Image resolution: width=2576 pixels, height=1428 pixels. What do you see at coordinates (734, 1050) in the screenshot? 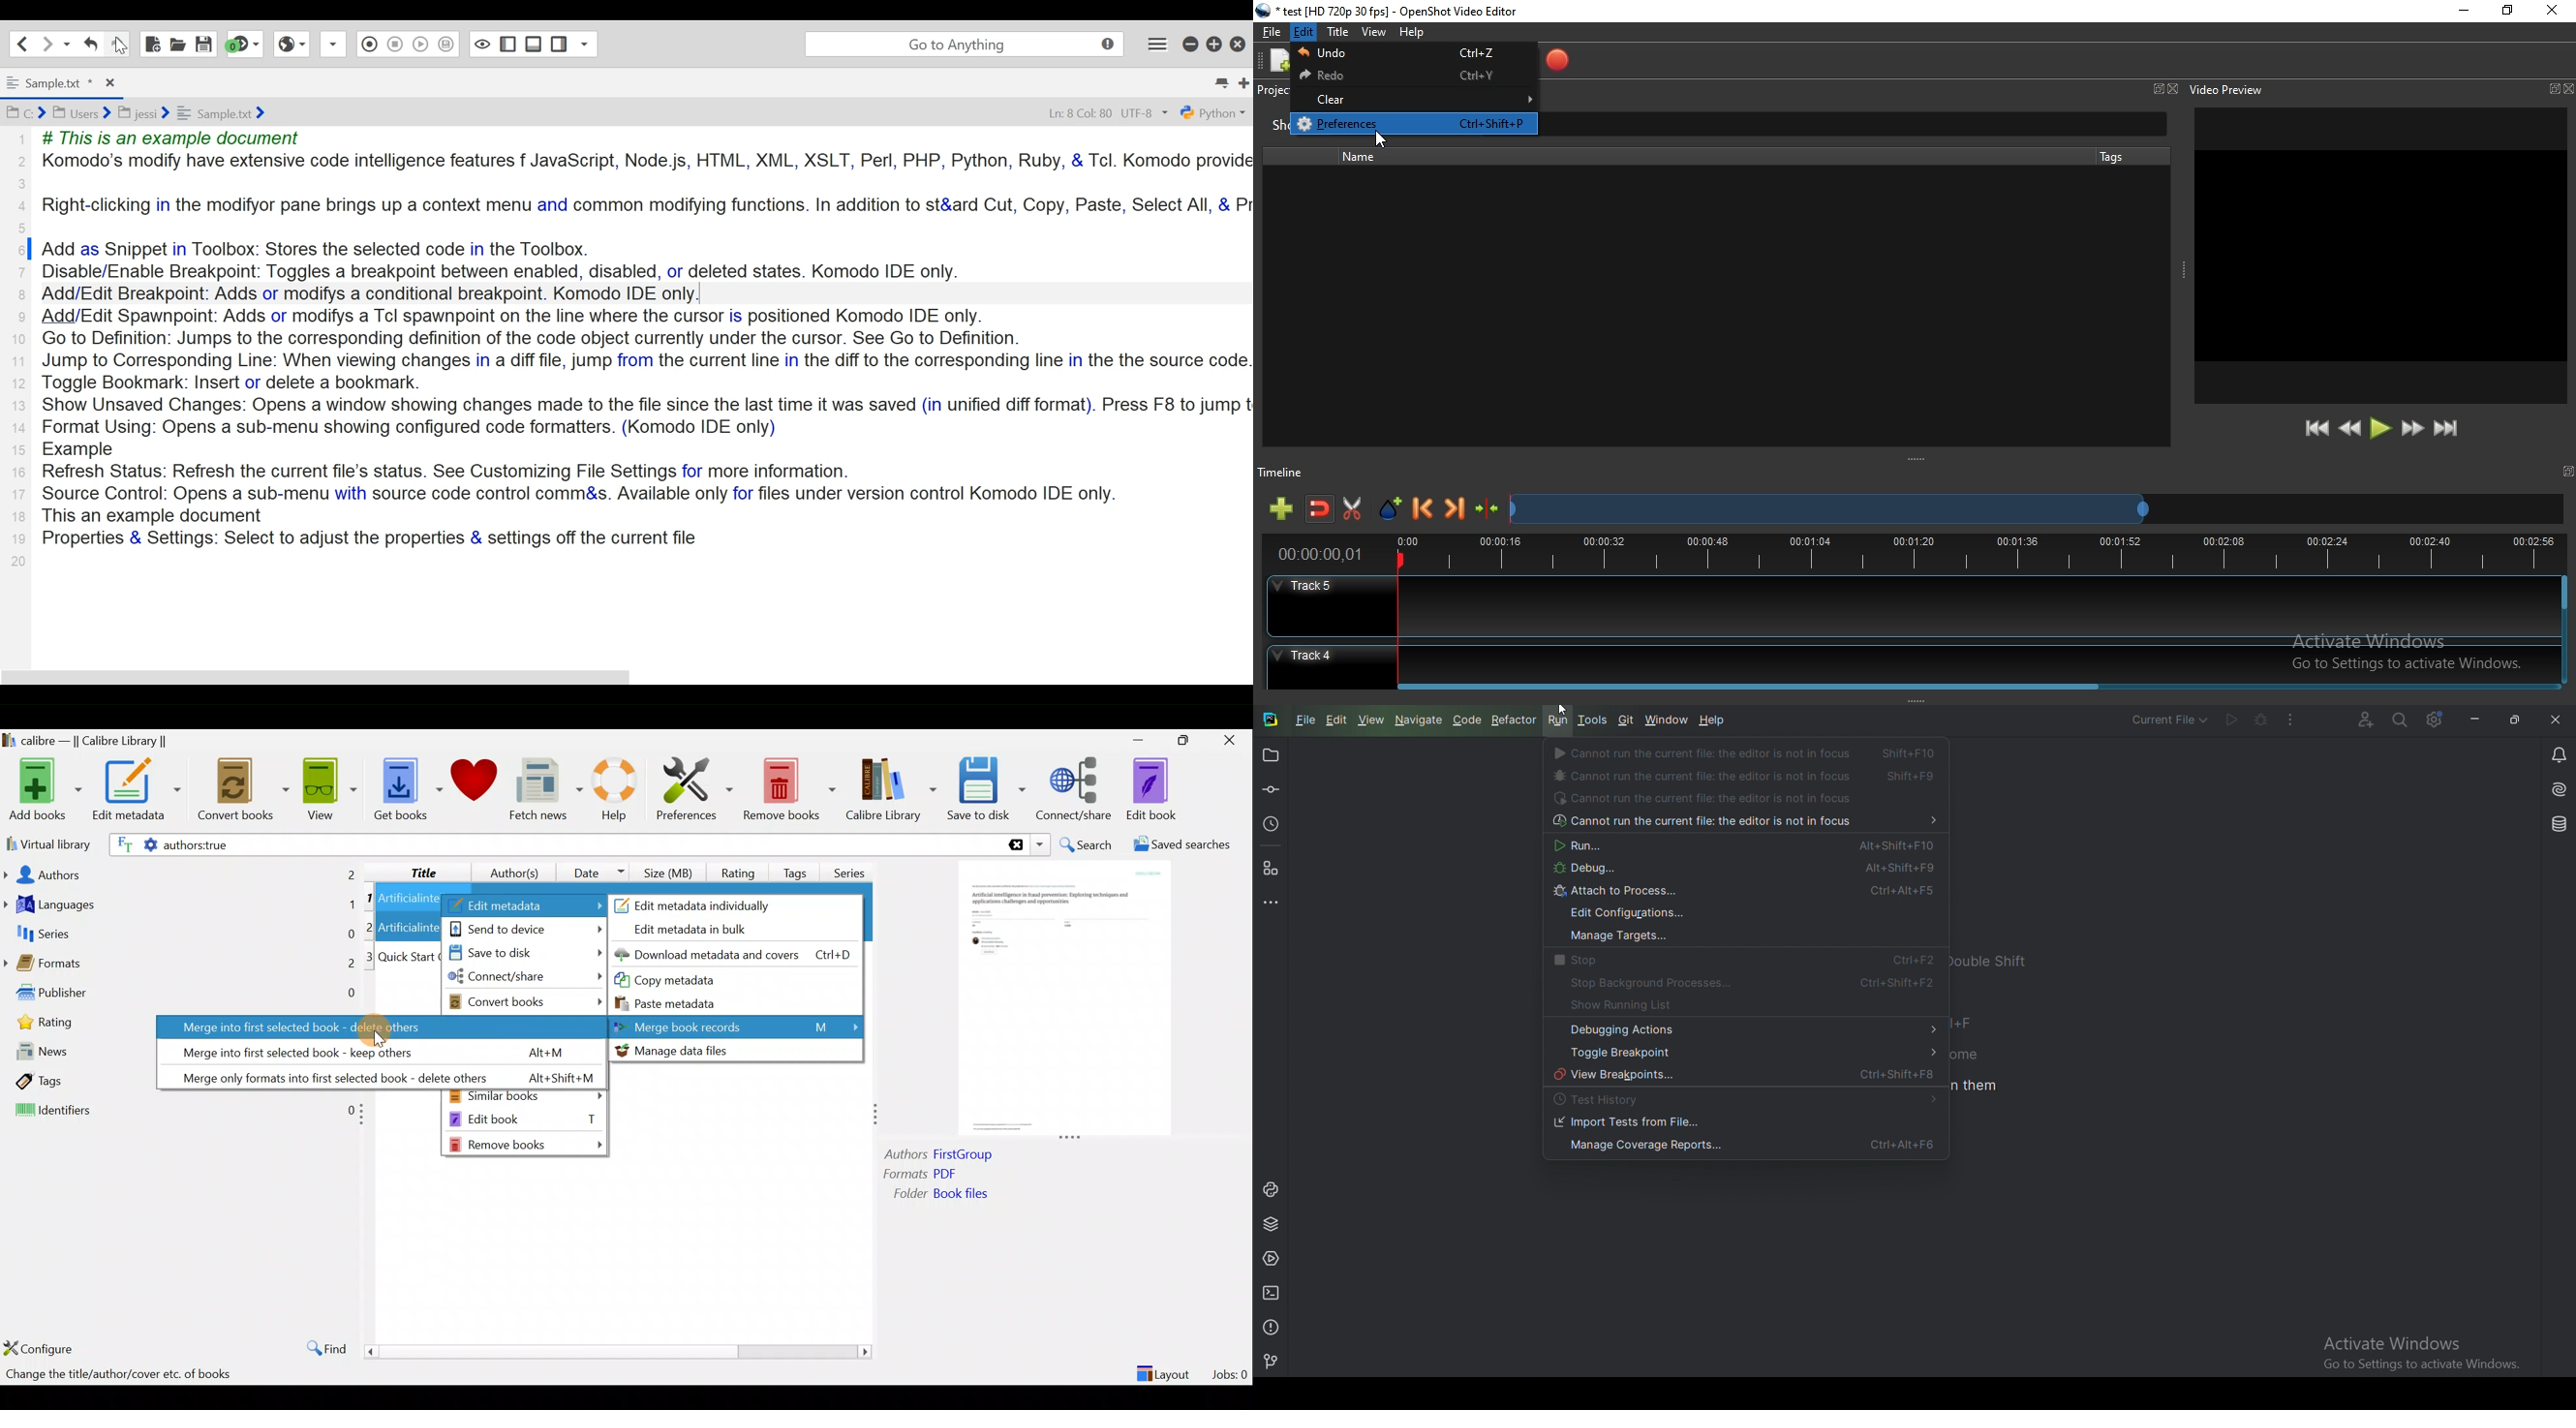
I see `Manage data files` at bounding box center [734, 1050].